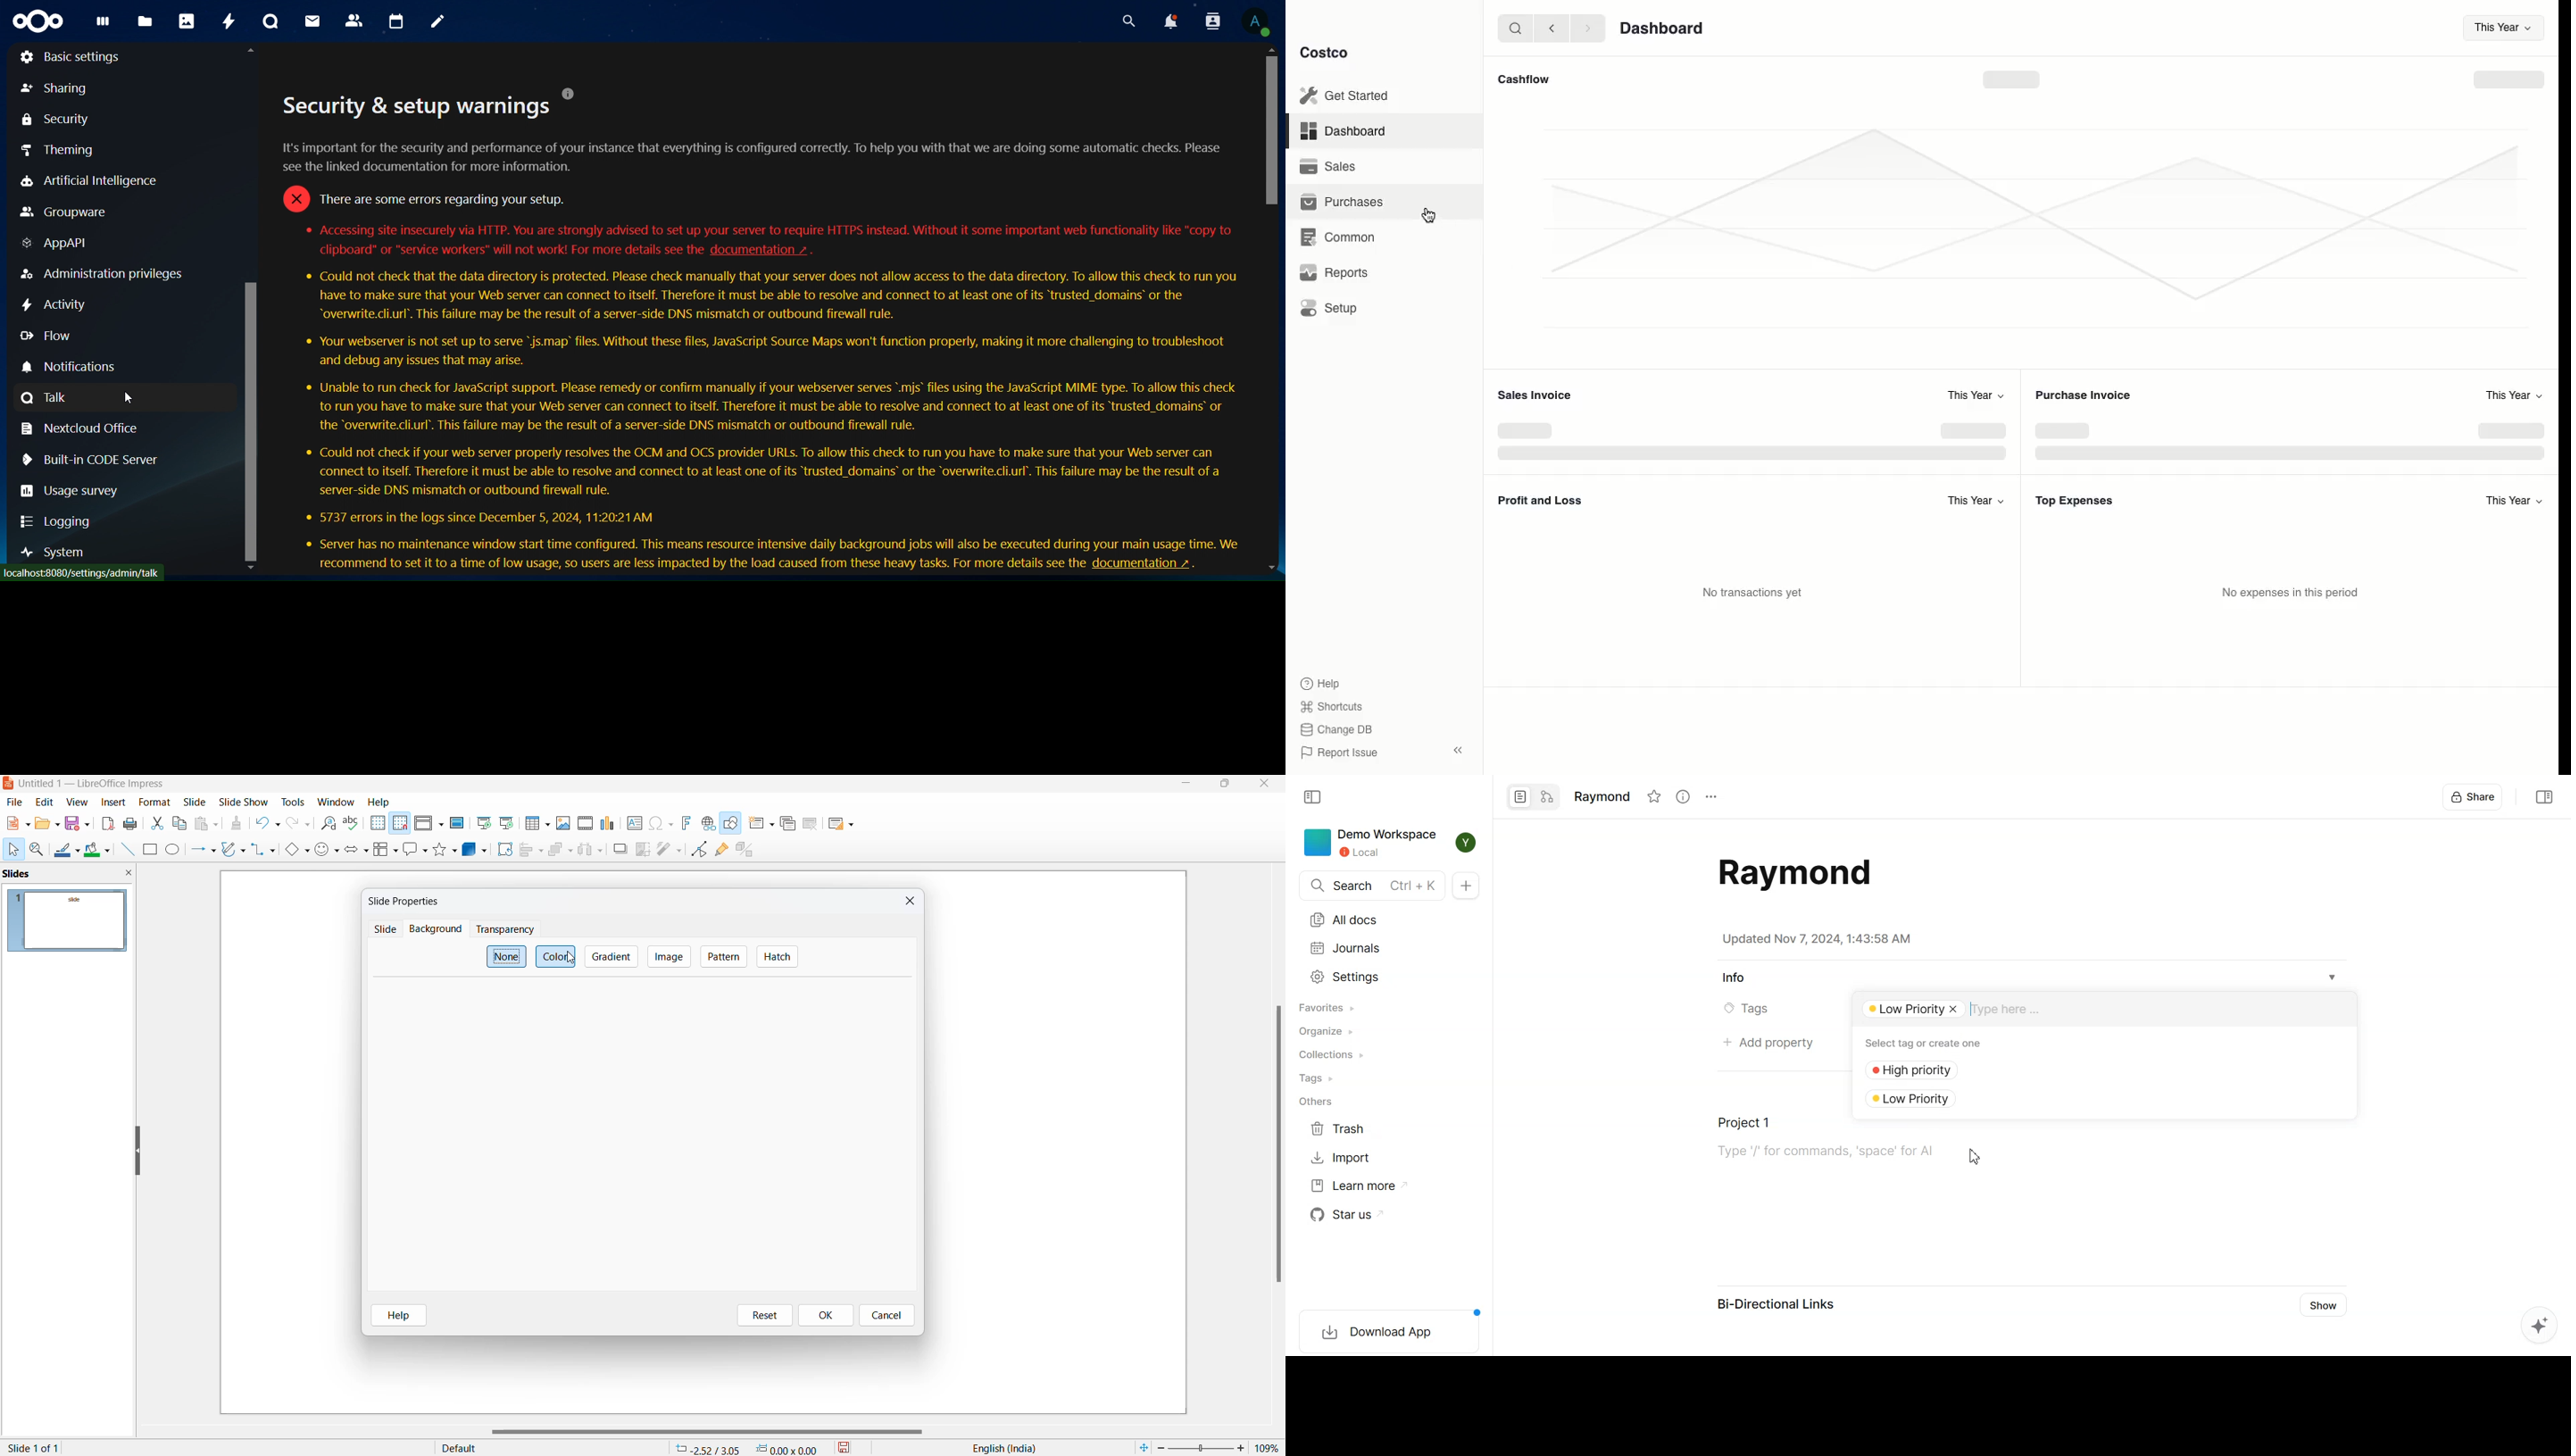  Describe the element at coordinates (49, 398) in the screenshot. I see `talk` at that location.